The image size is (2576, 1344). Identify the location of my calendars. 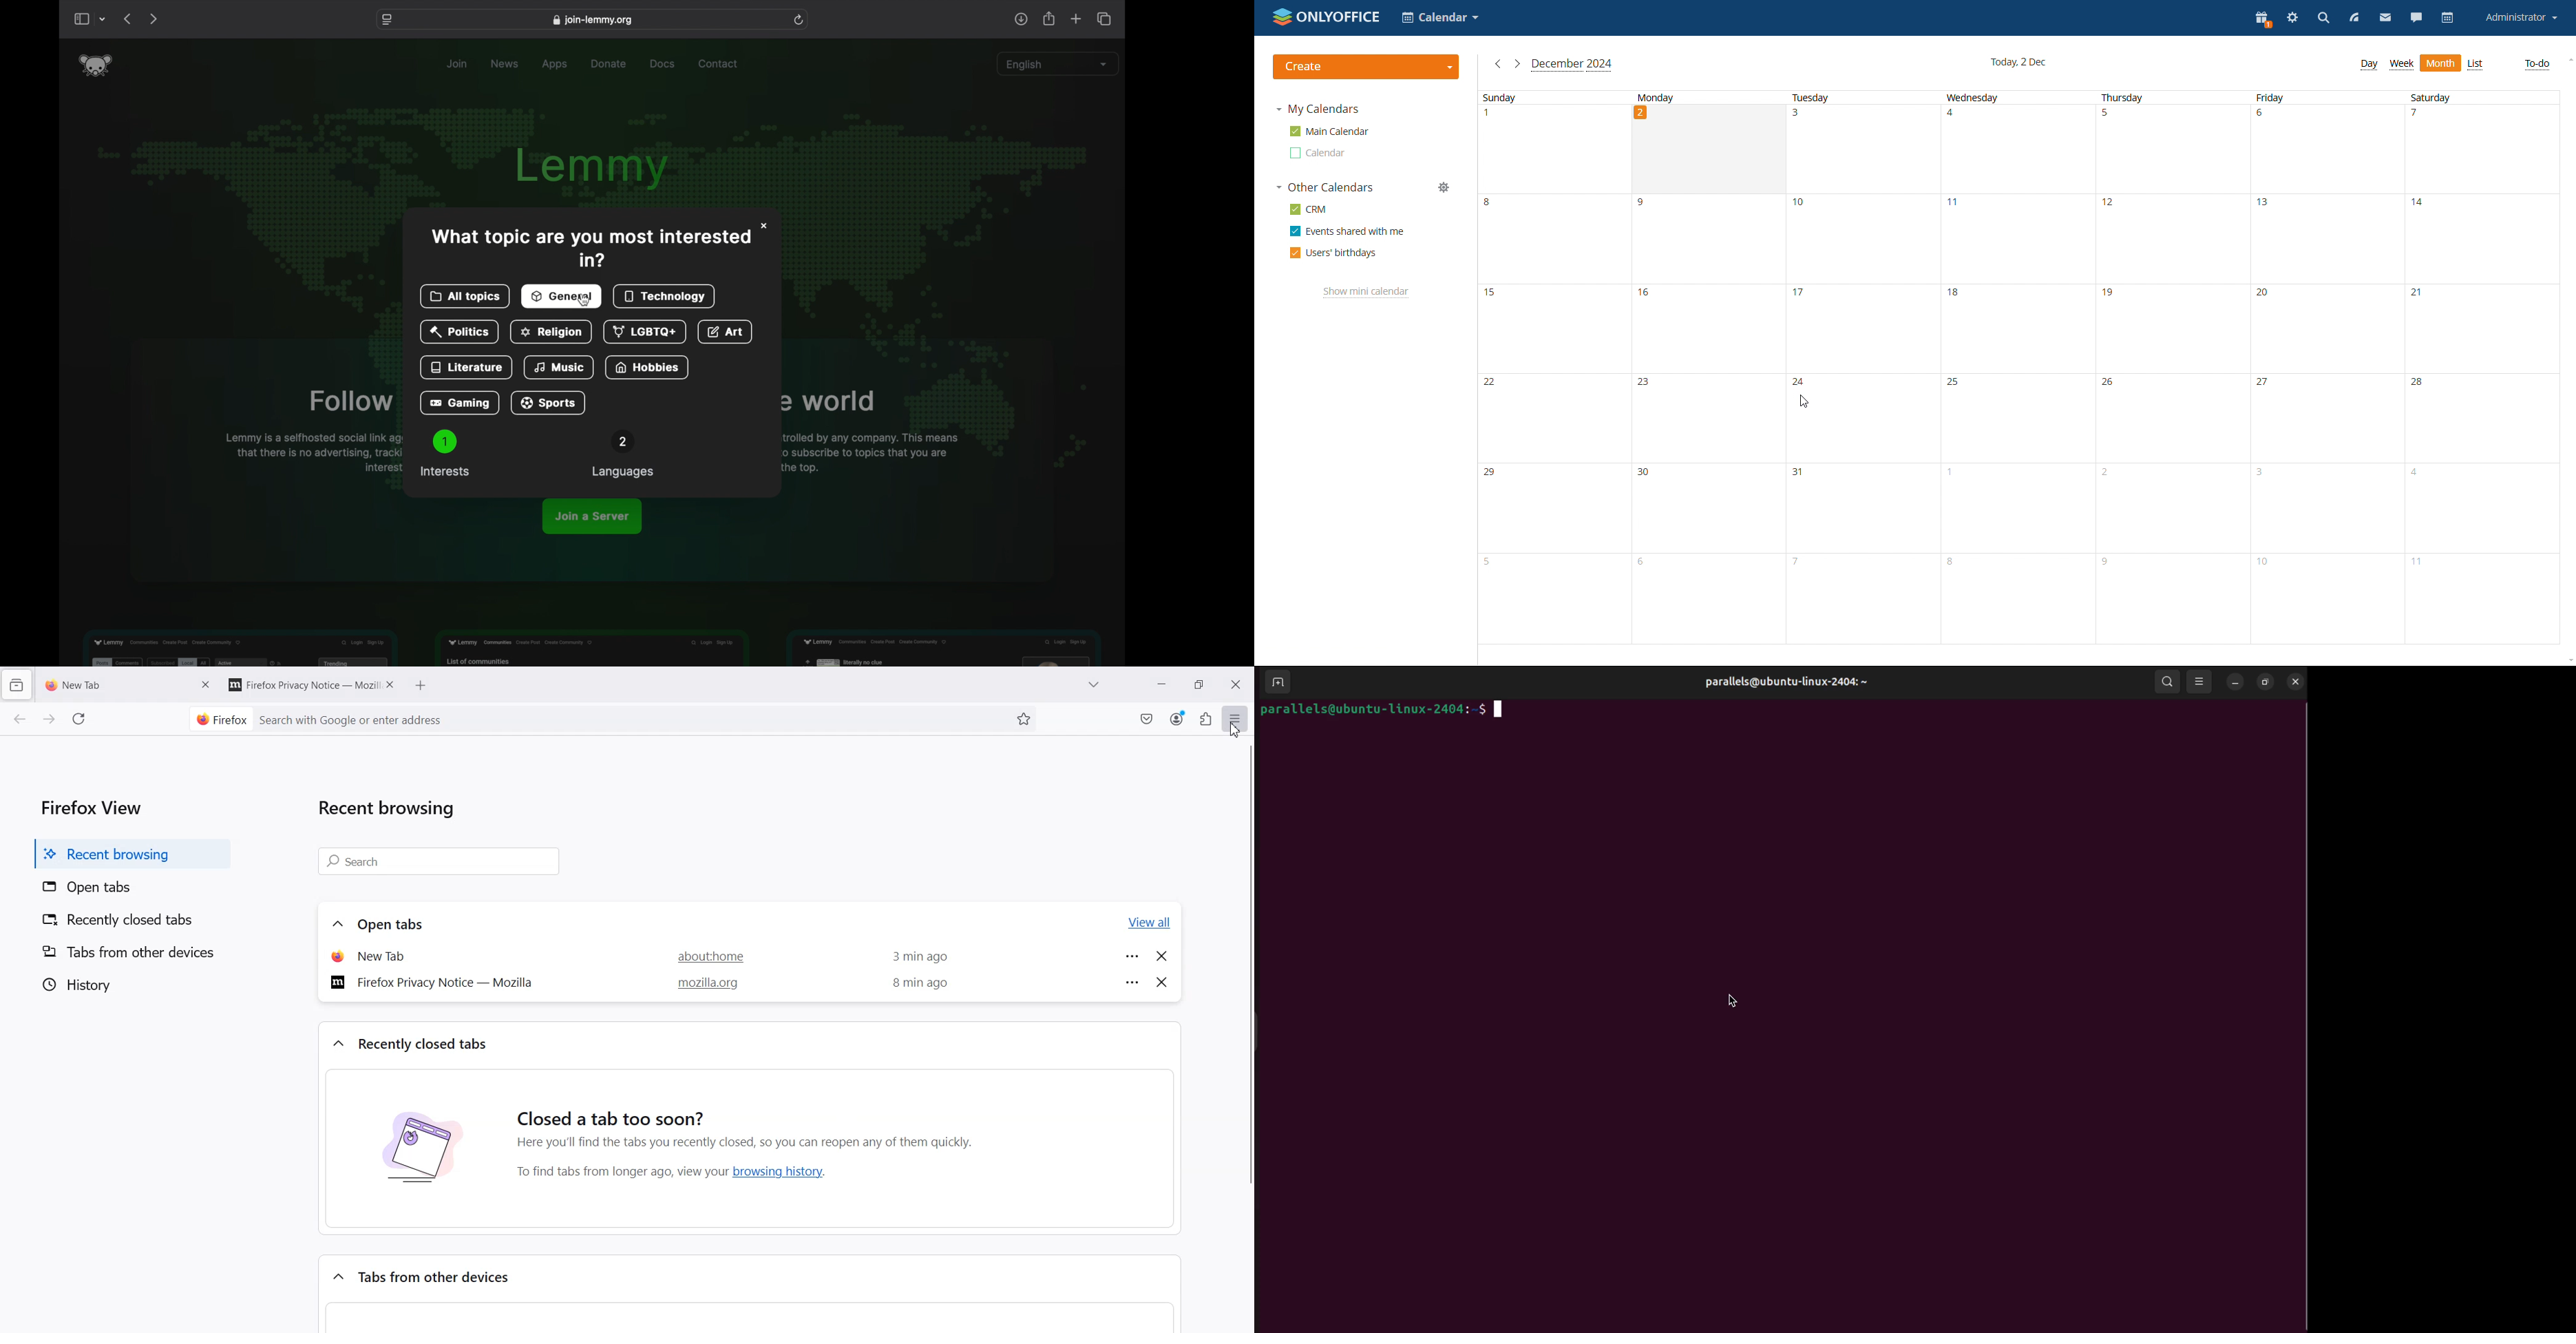
(1316, 109).